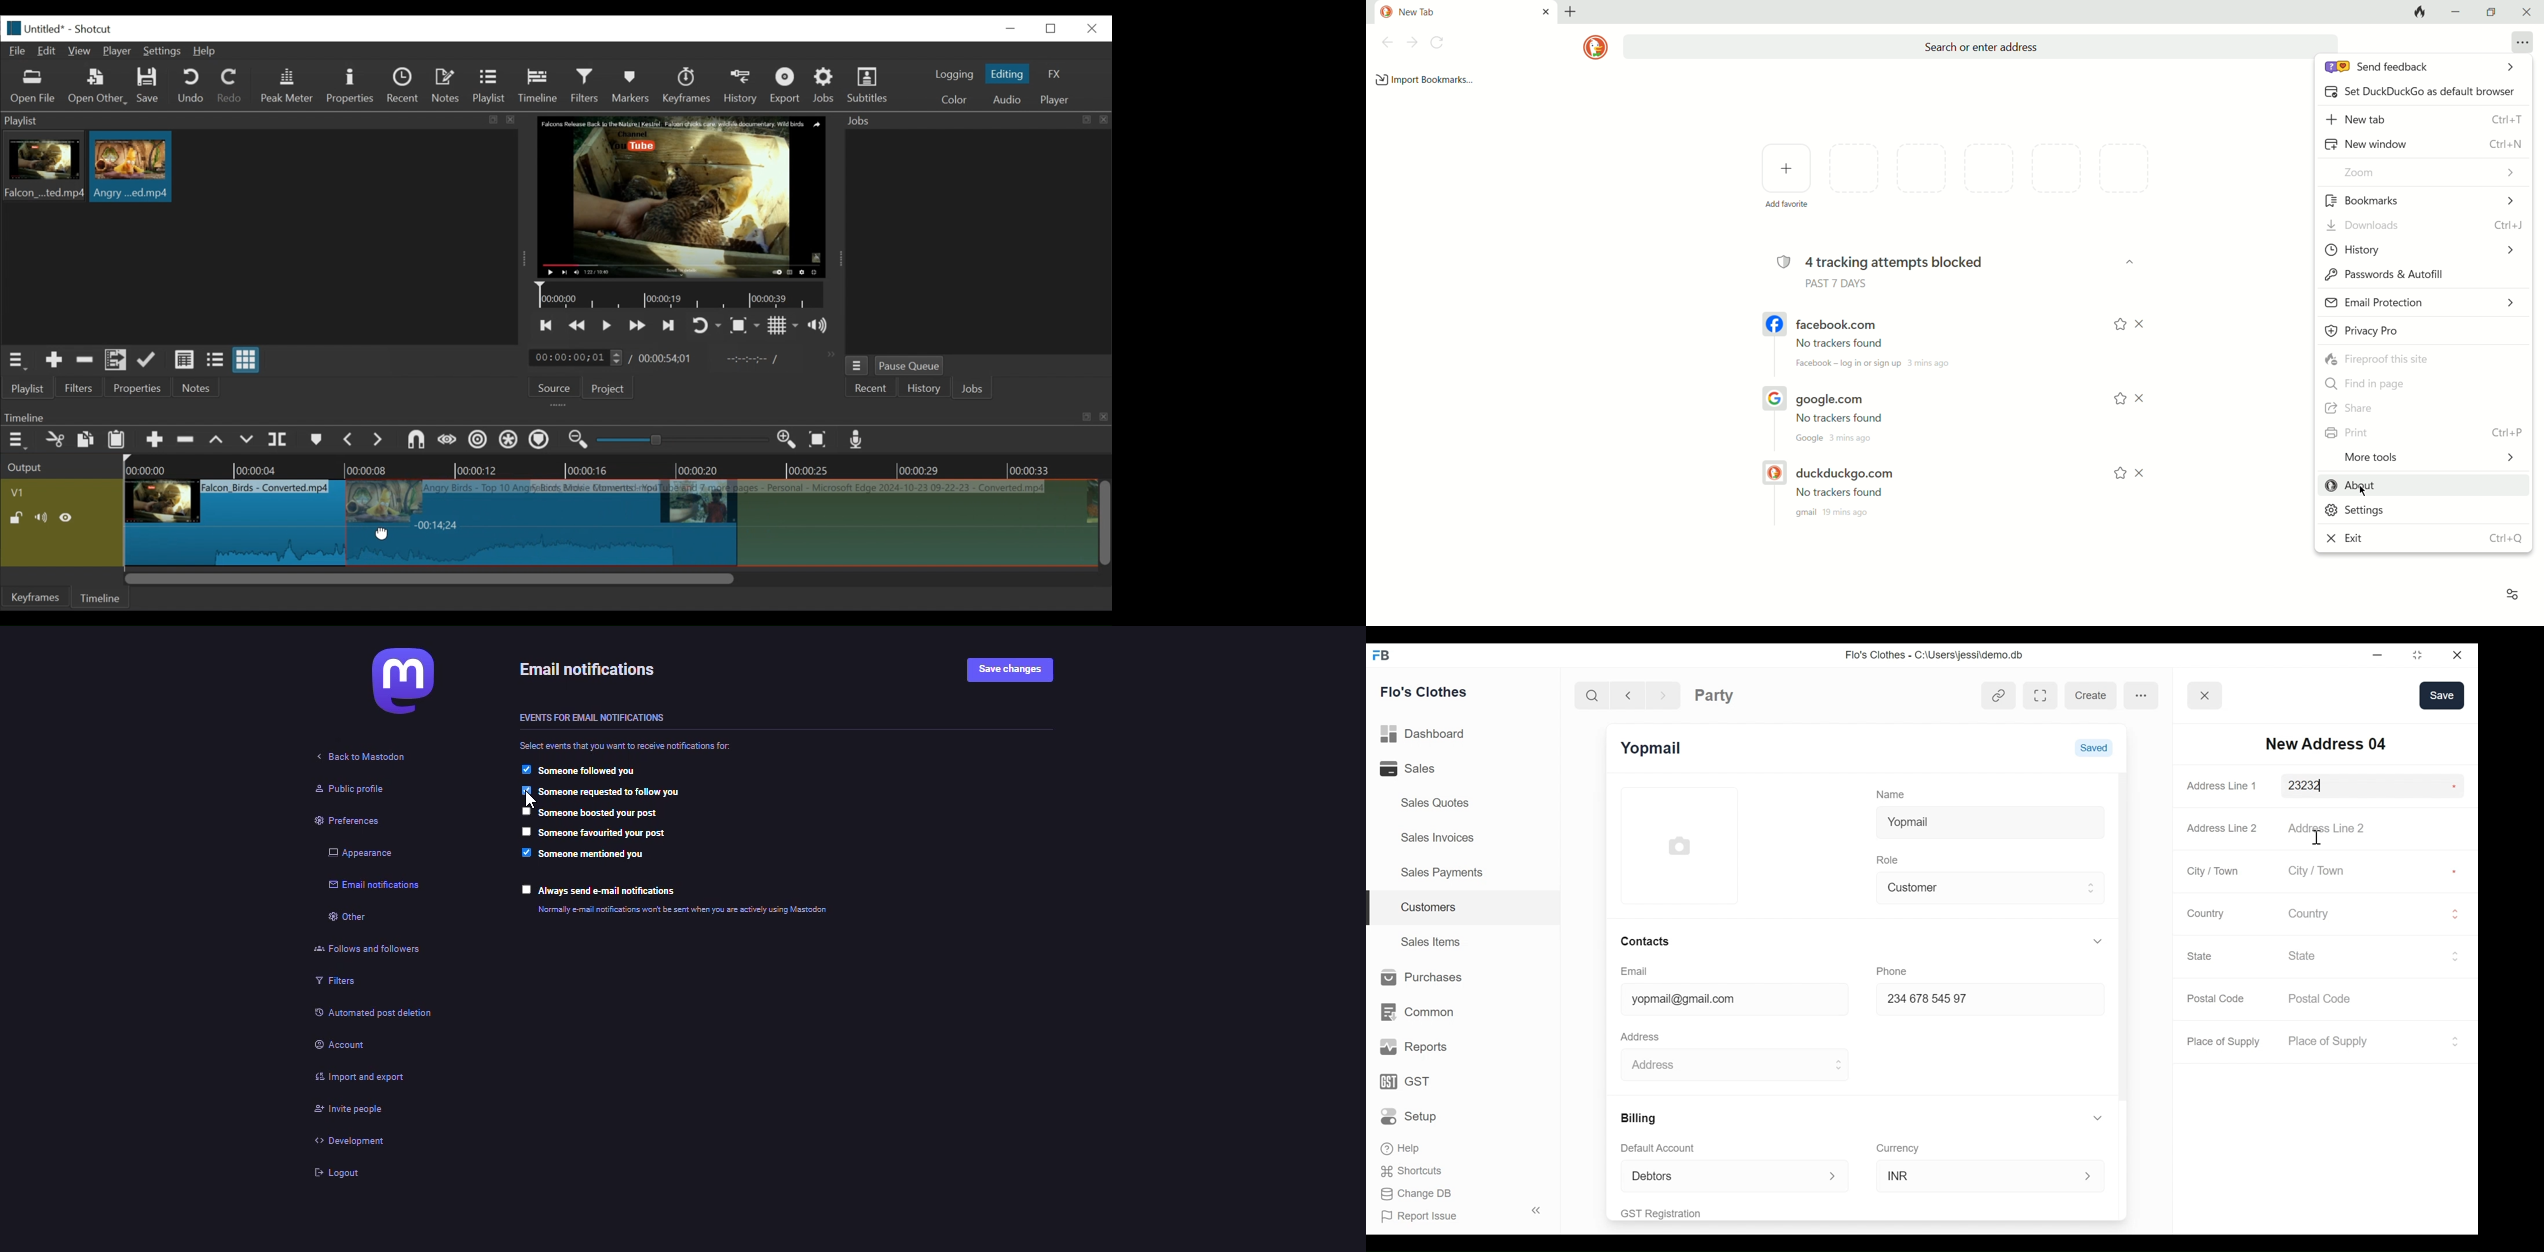  What do you see at coordinates (478, 441) in the screenshot?
I see `Ripple ` at bounding box center [478, 441].